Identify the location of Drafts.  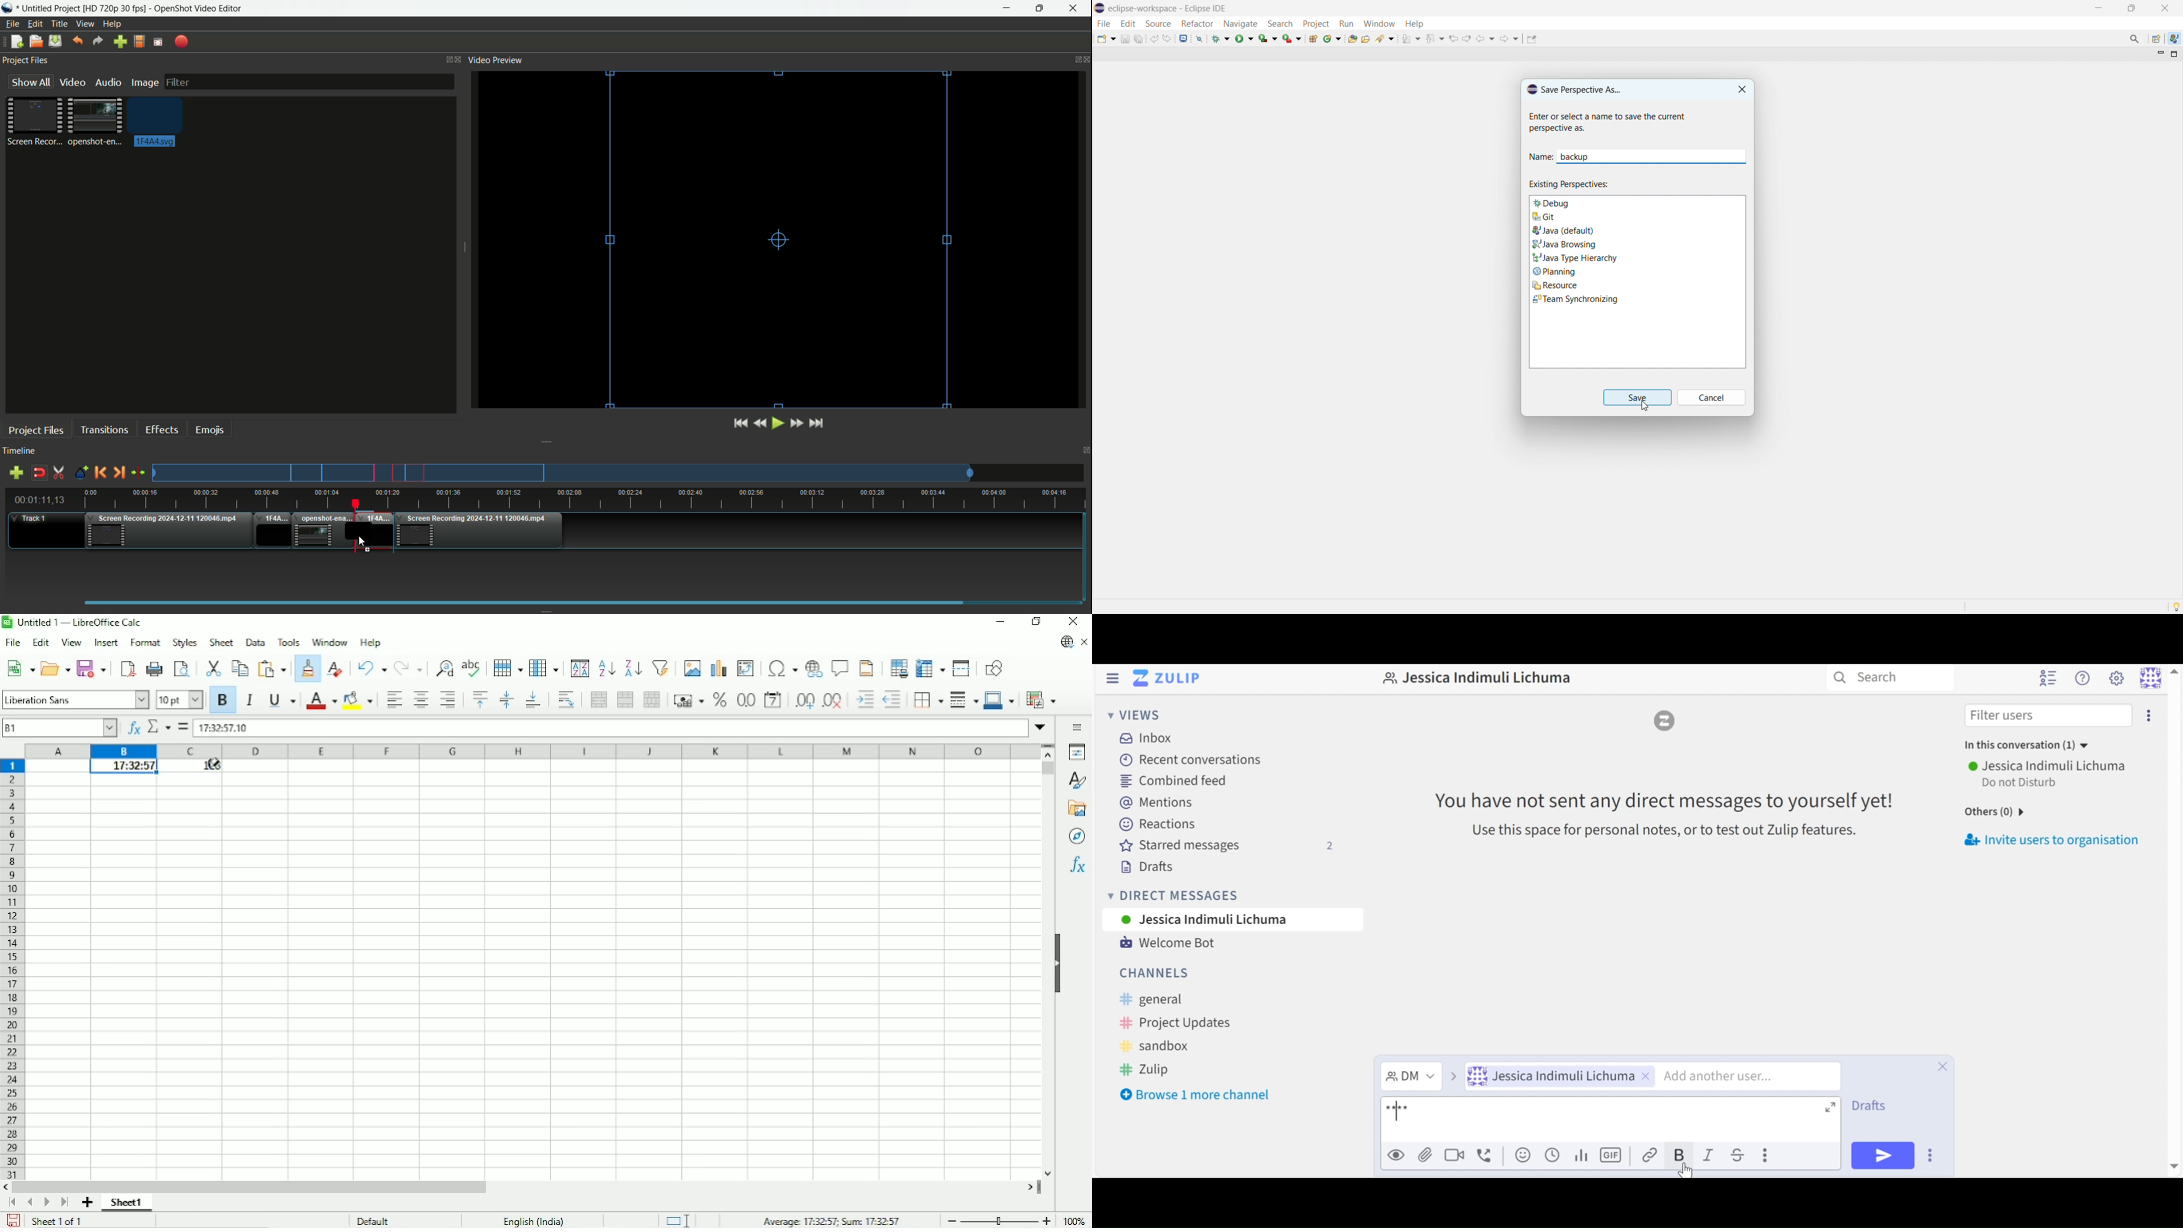
(1146, 868).